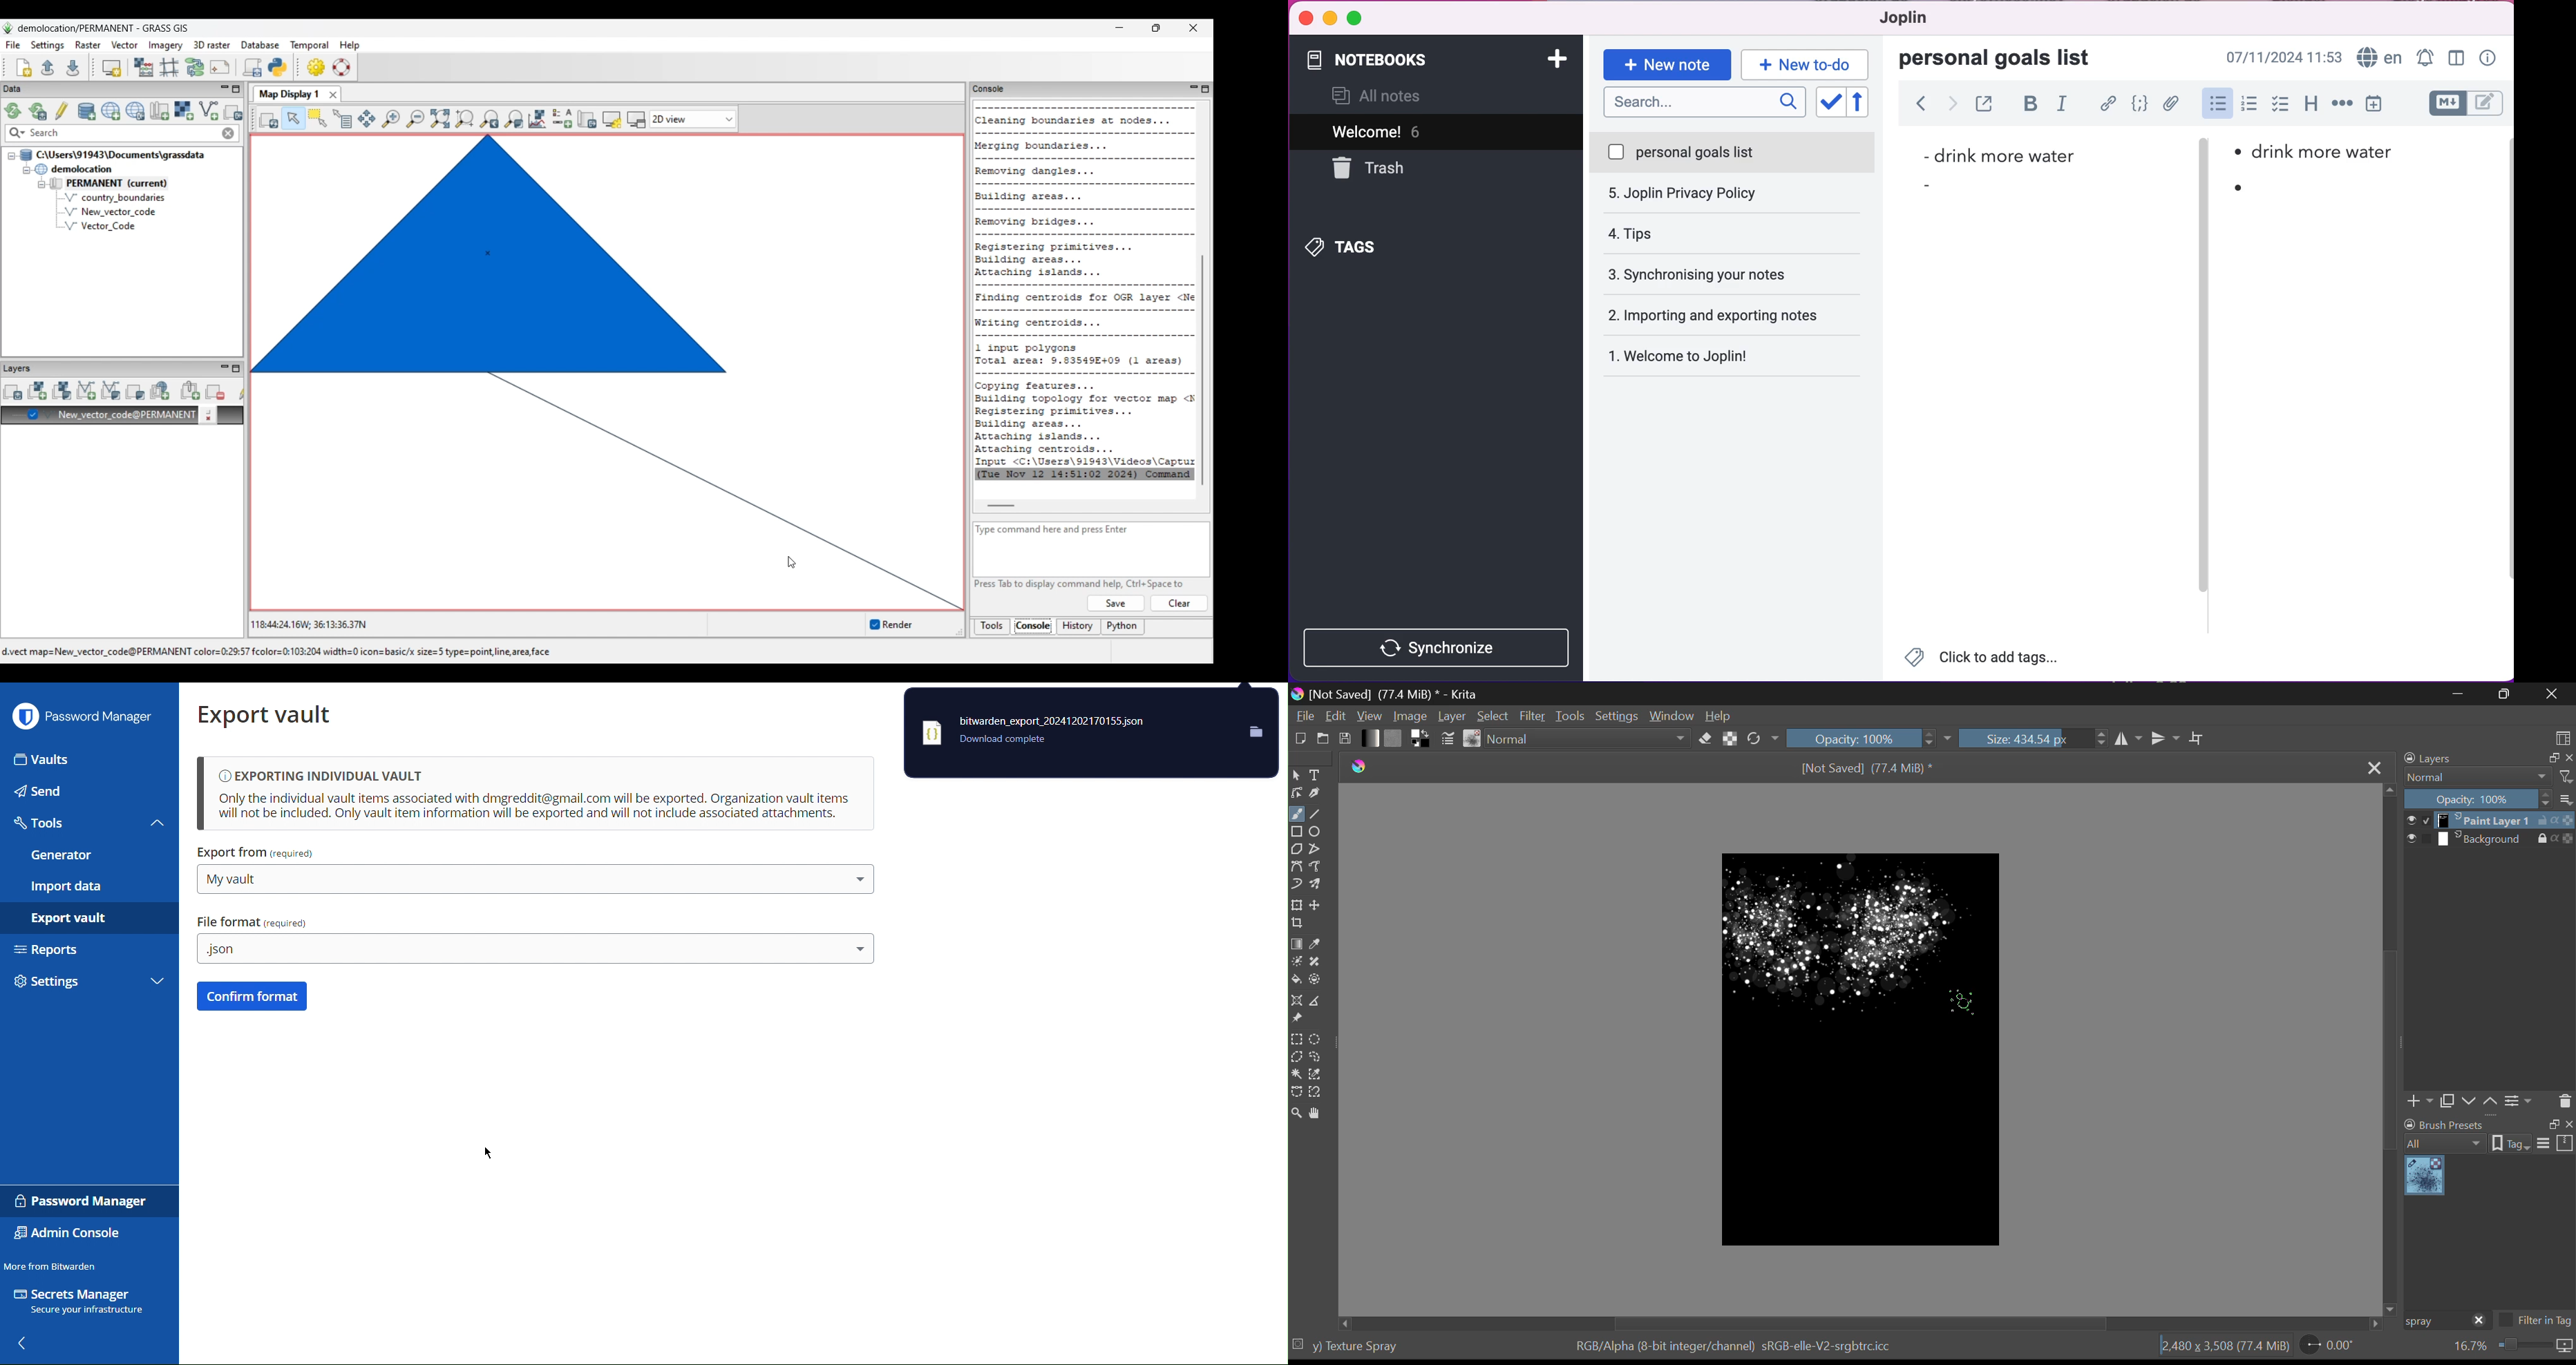 The width and height of the screenshot is (2576, 1372). What do you see at coordinates (2217, 104) in the screenshot?
I see `bulleted lists` at bounding box center [2217, 104].